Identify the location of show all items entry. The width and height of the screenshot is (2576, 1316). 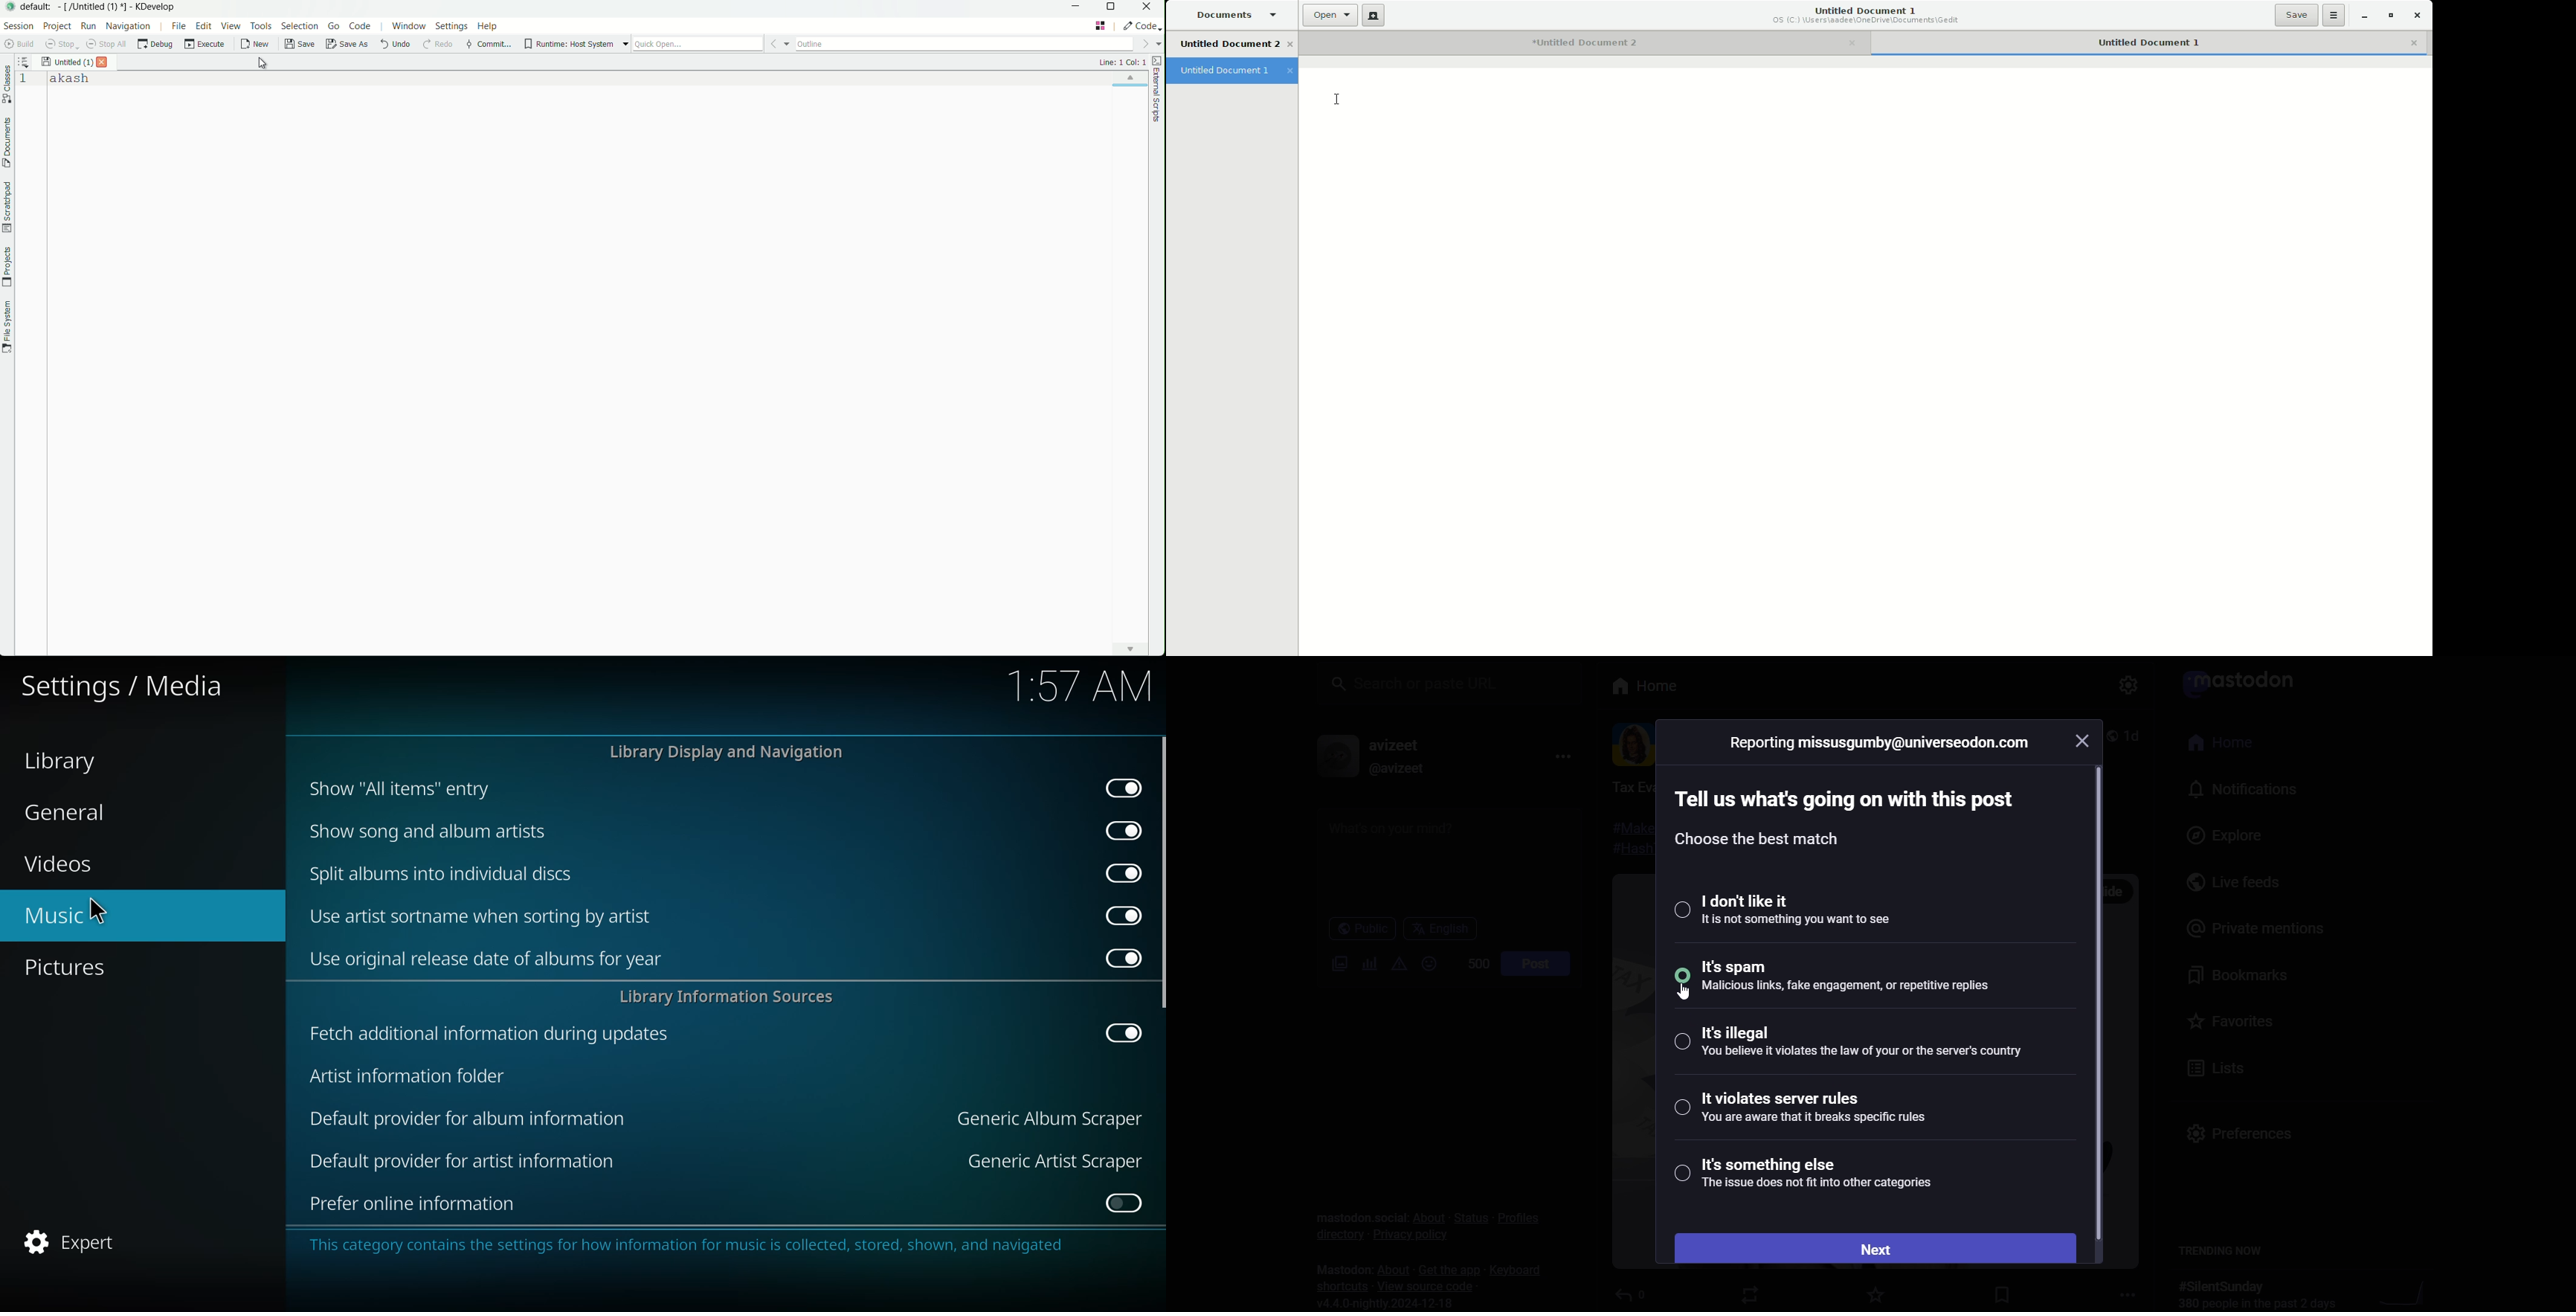
(396, 788).